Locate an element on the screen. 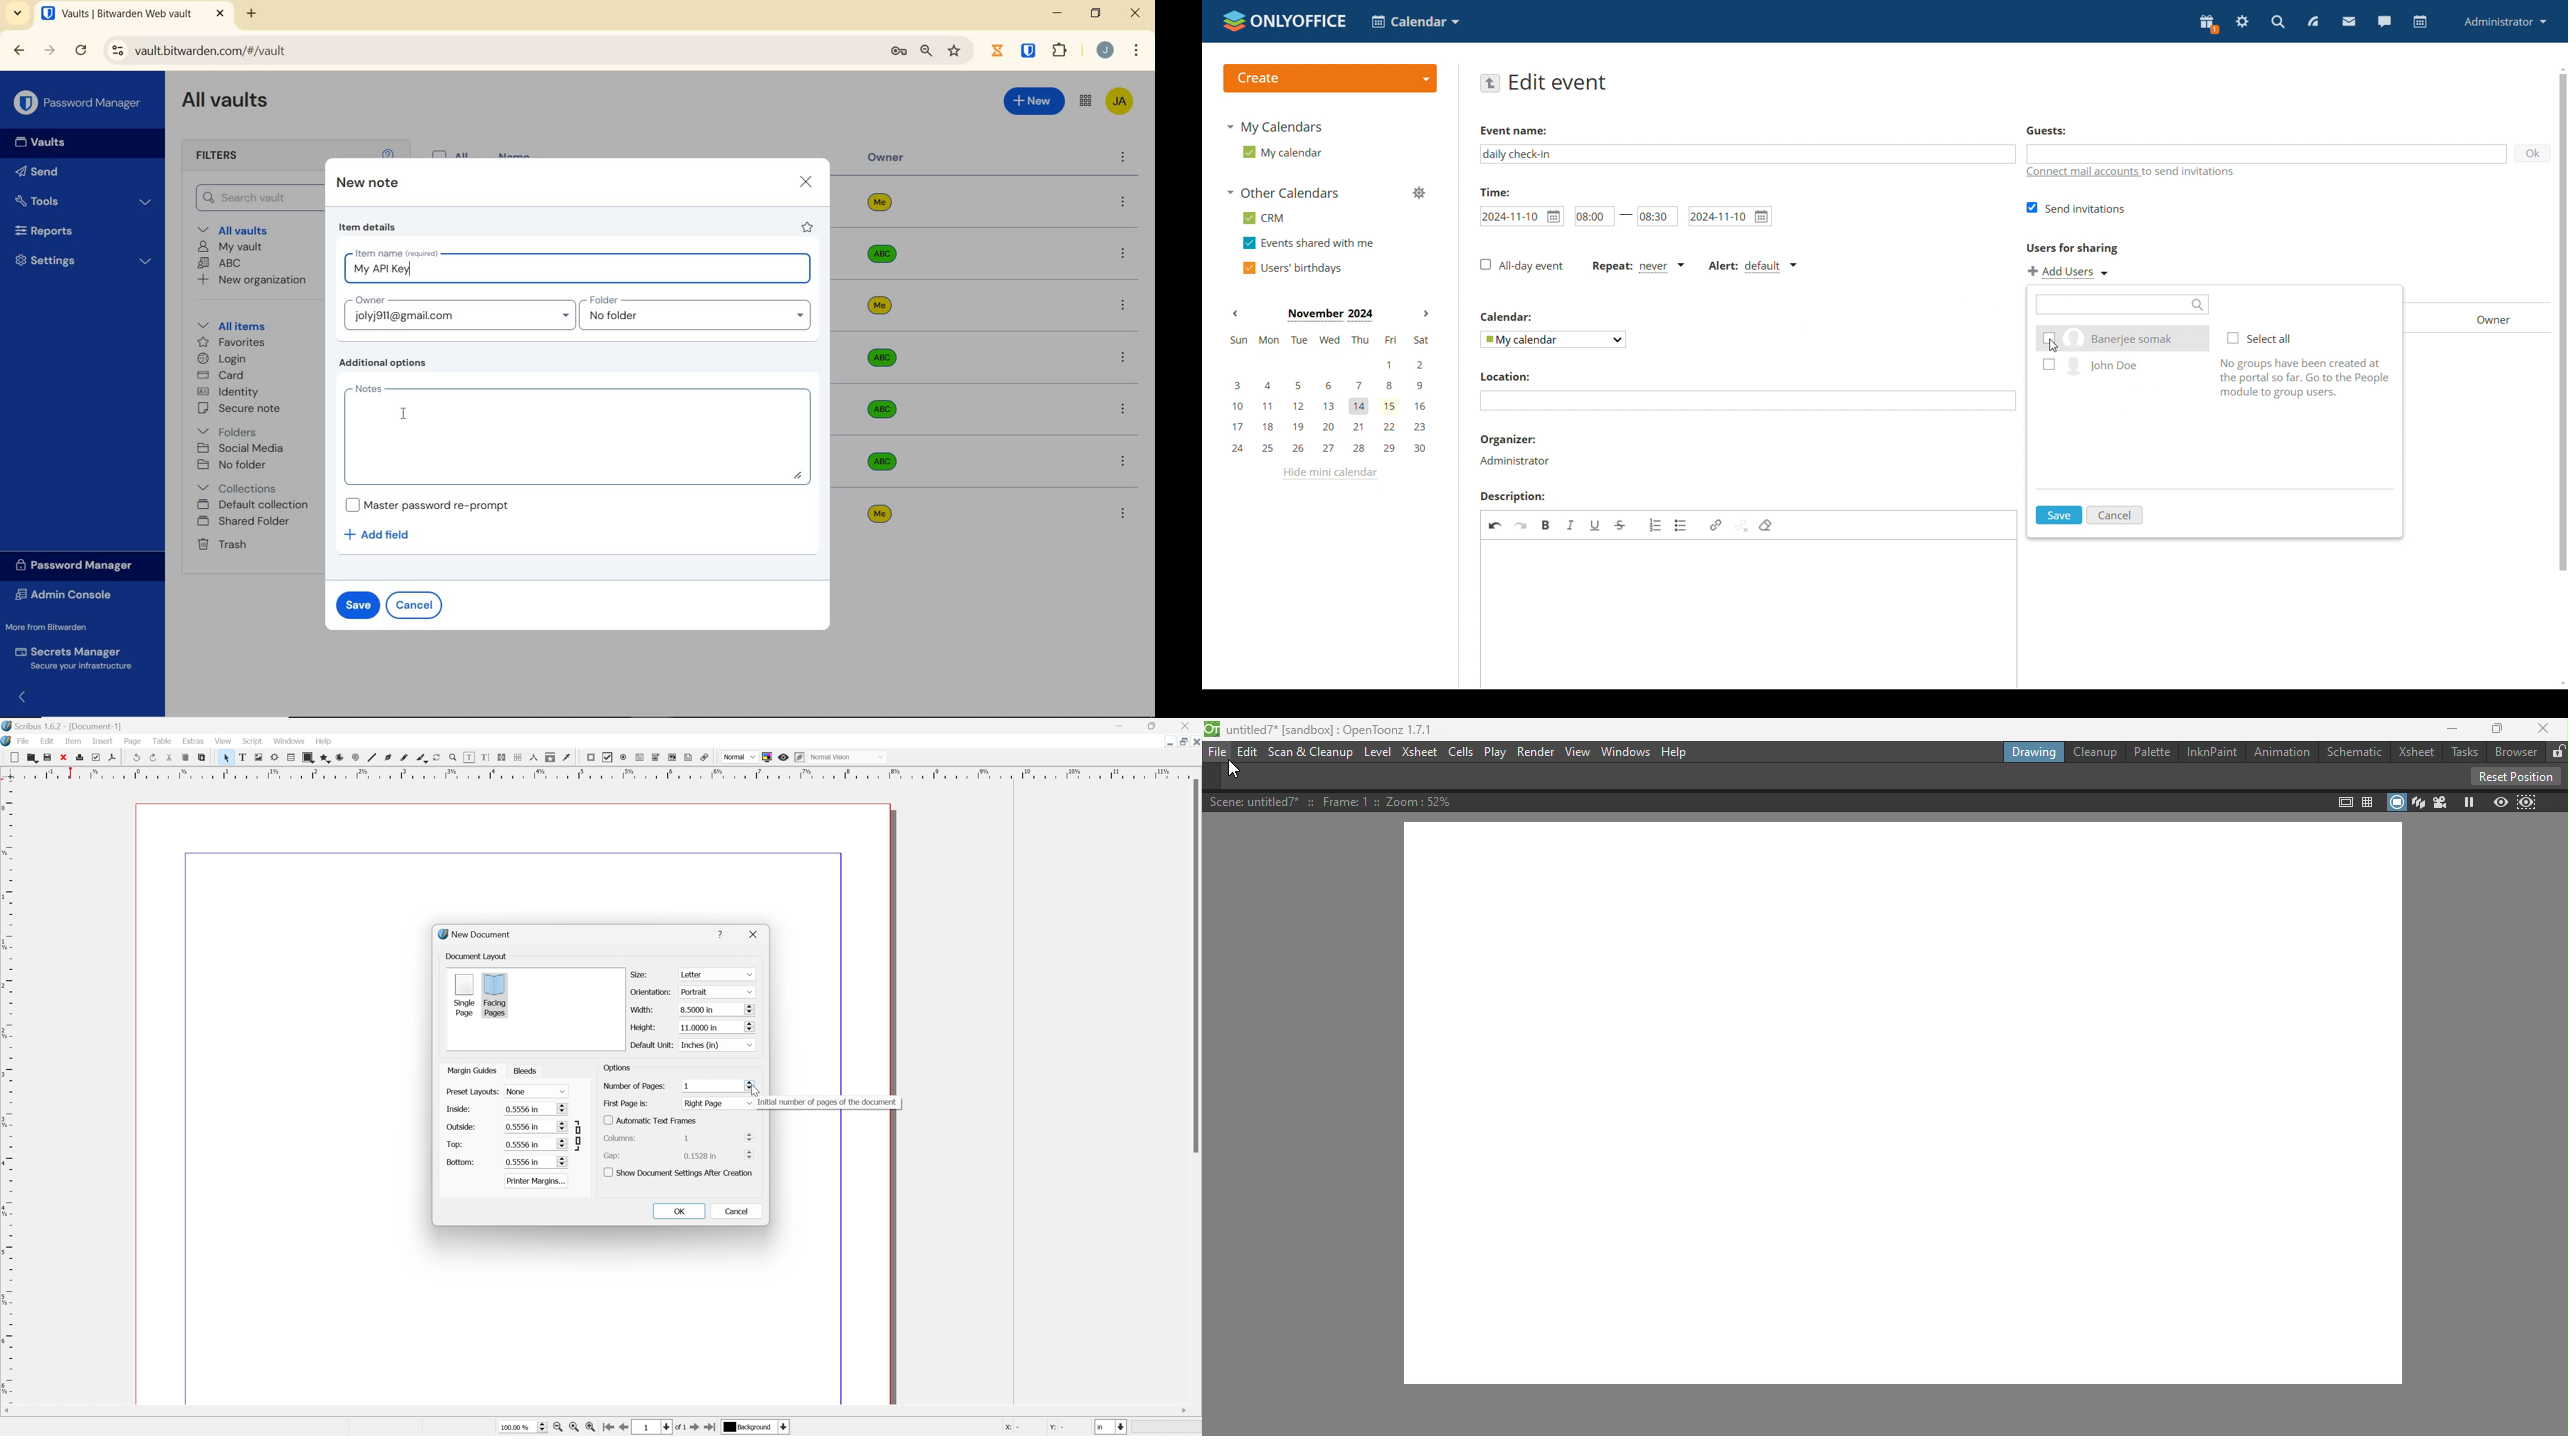  preset layout is located at coordinates (471, 1092).